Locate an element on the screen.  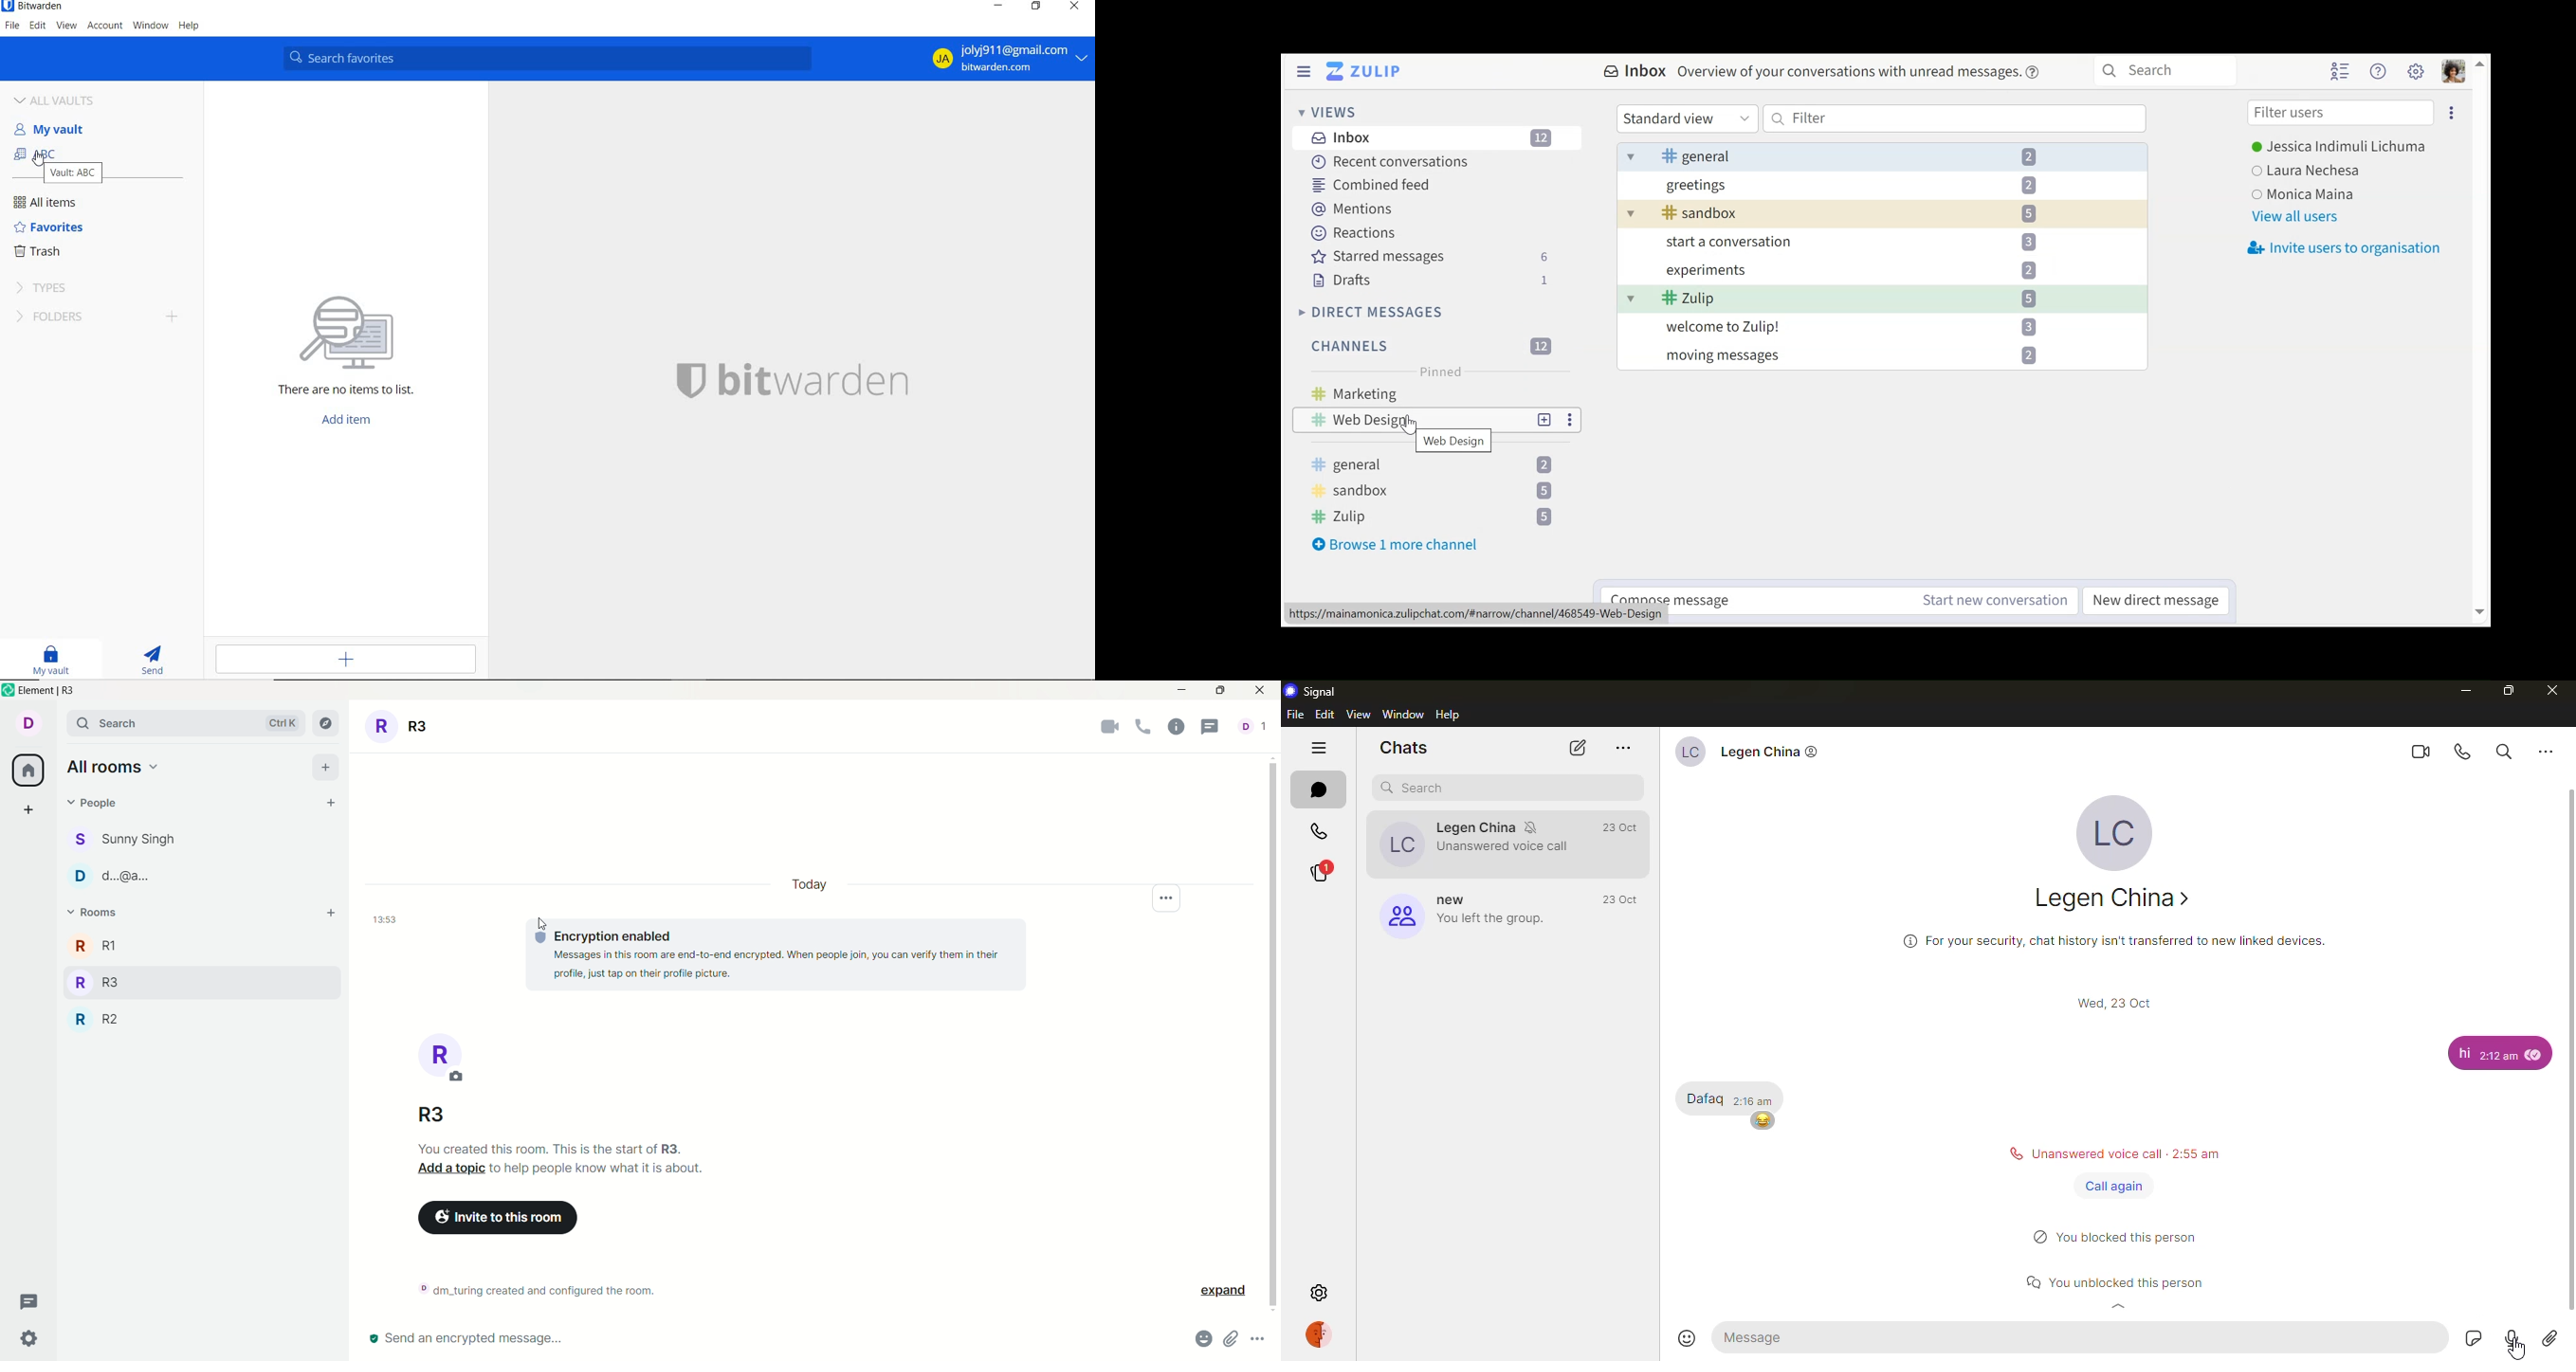
profile is located at coordinates (1315, 1334).